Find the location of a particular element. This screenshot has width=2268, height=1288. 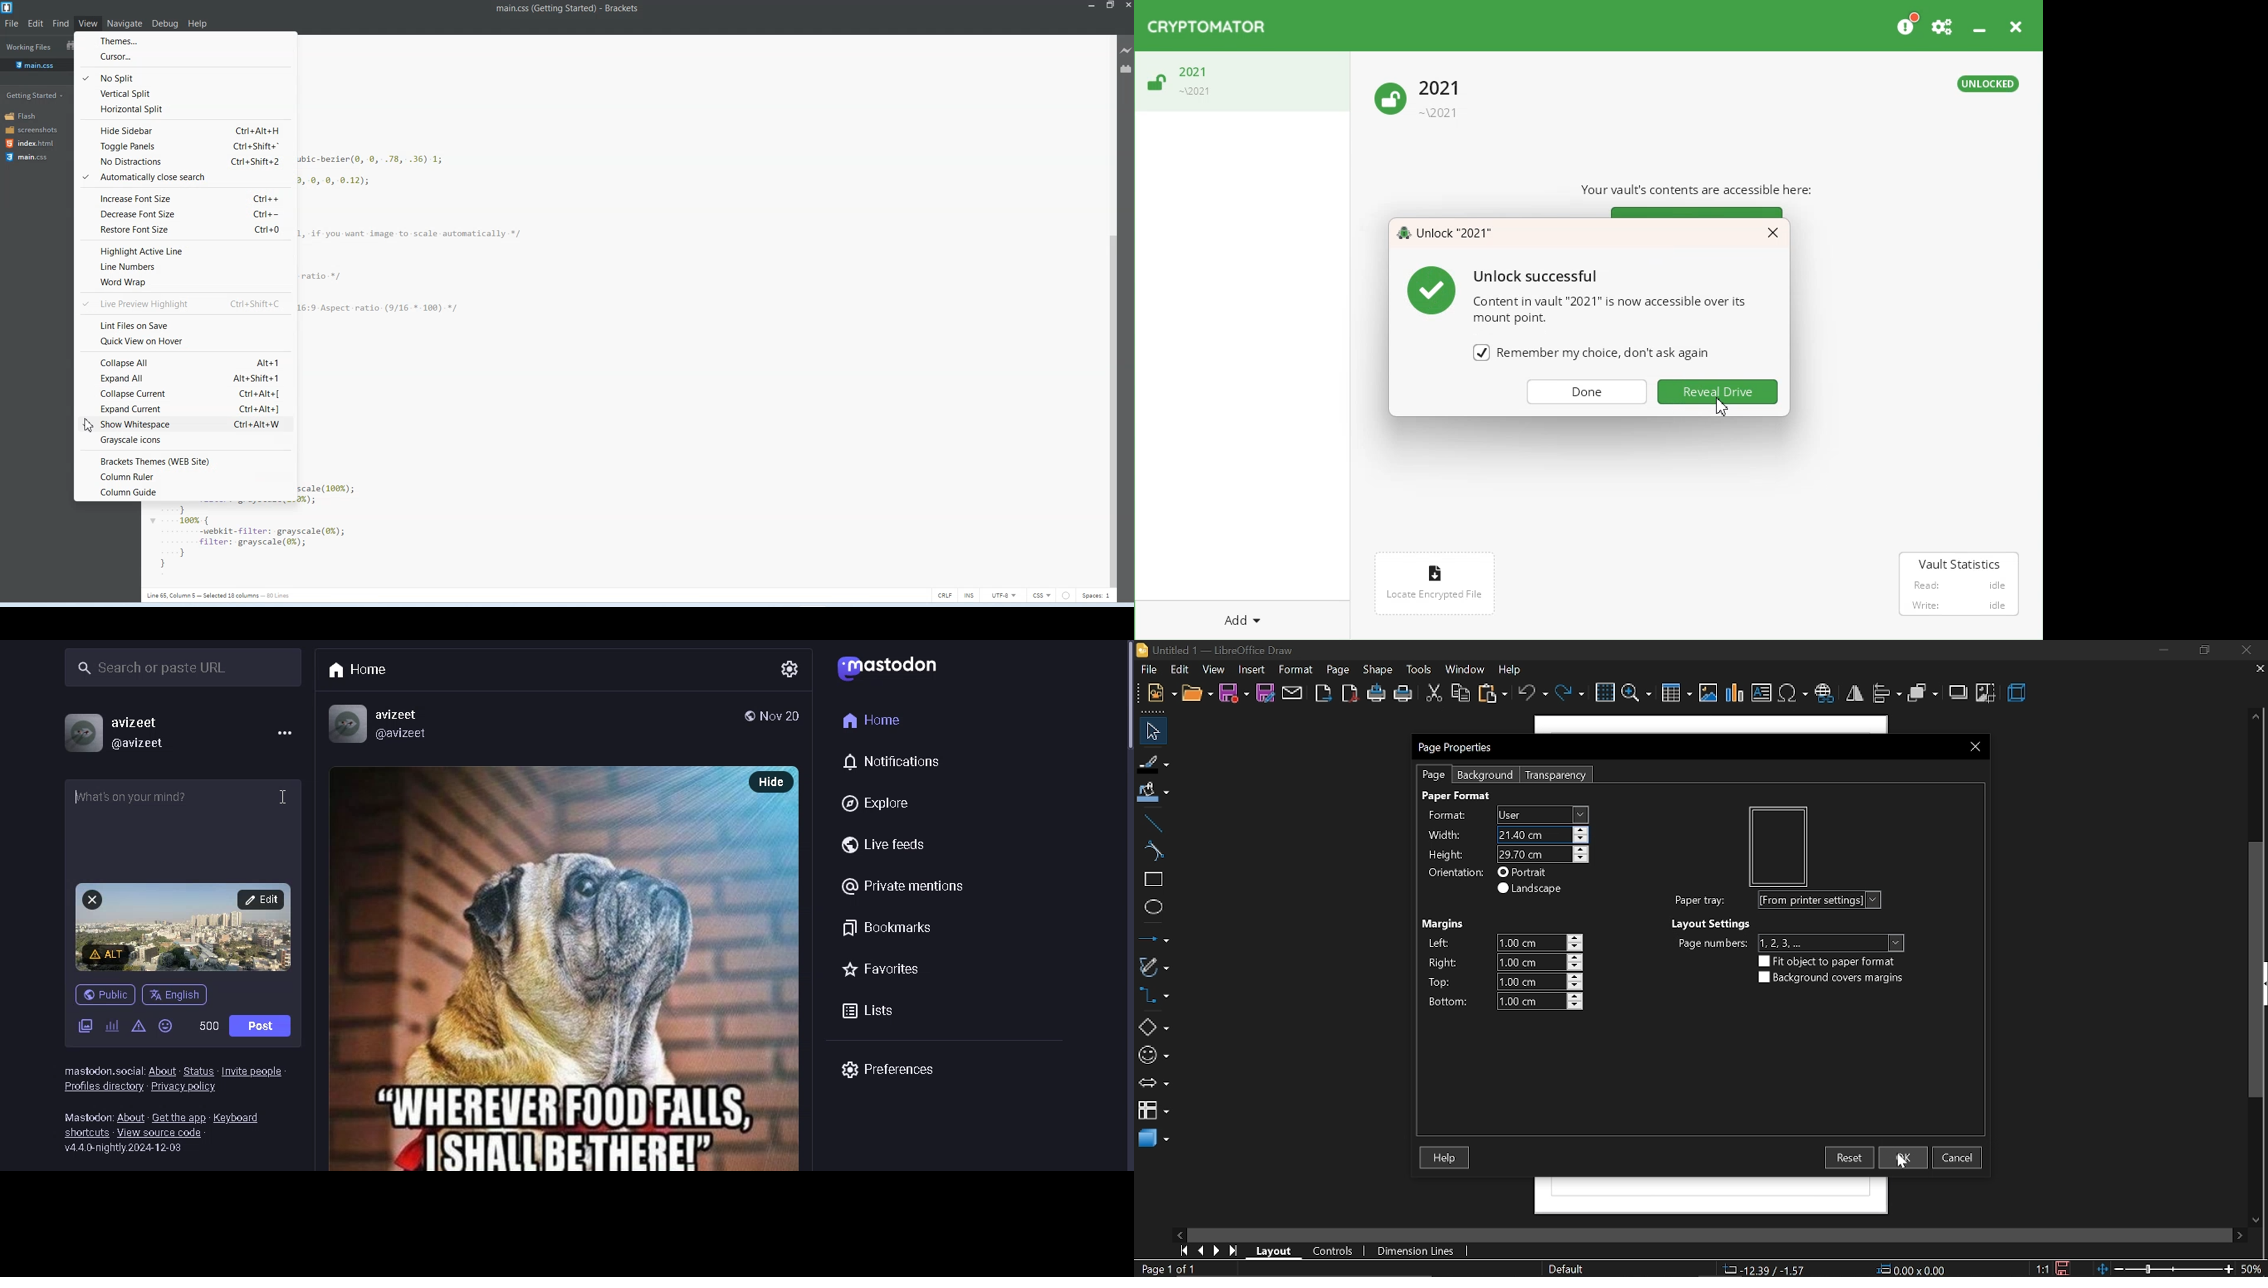

File is located at coordinates (11, 24).